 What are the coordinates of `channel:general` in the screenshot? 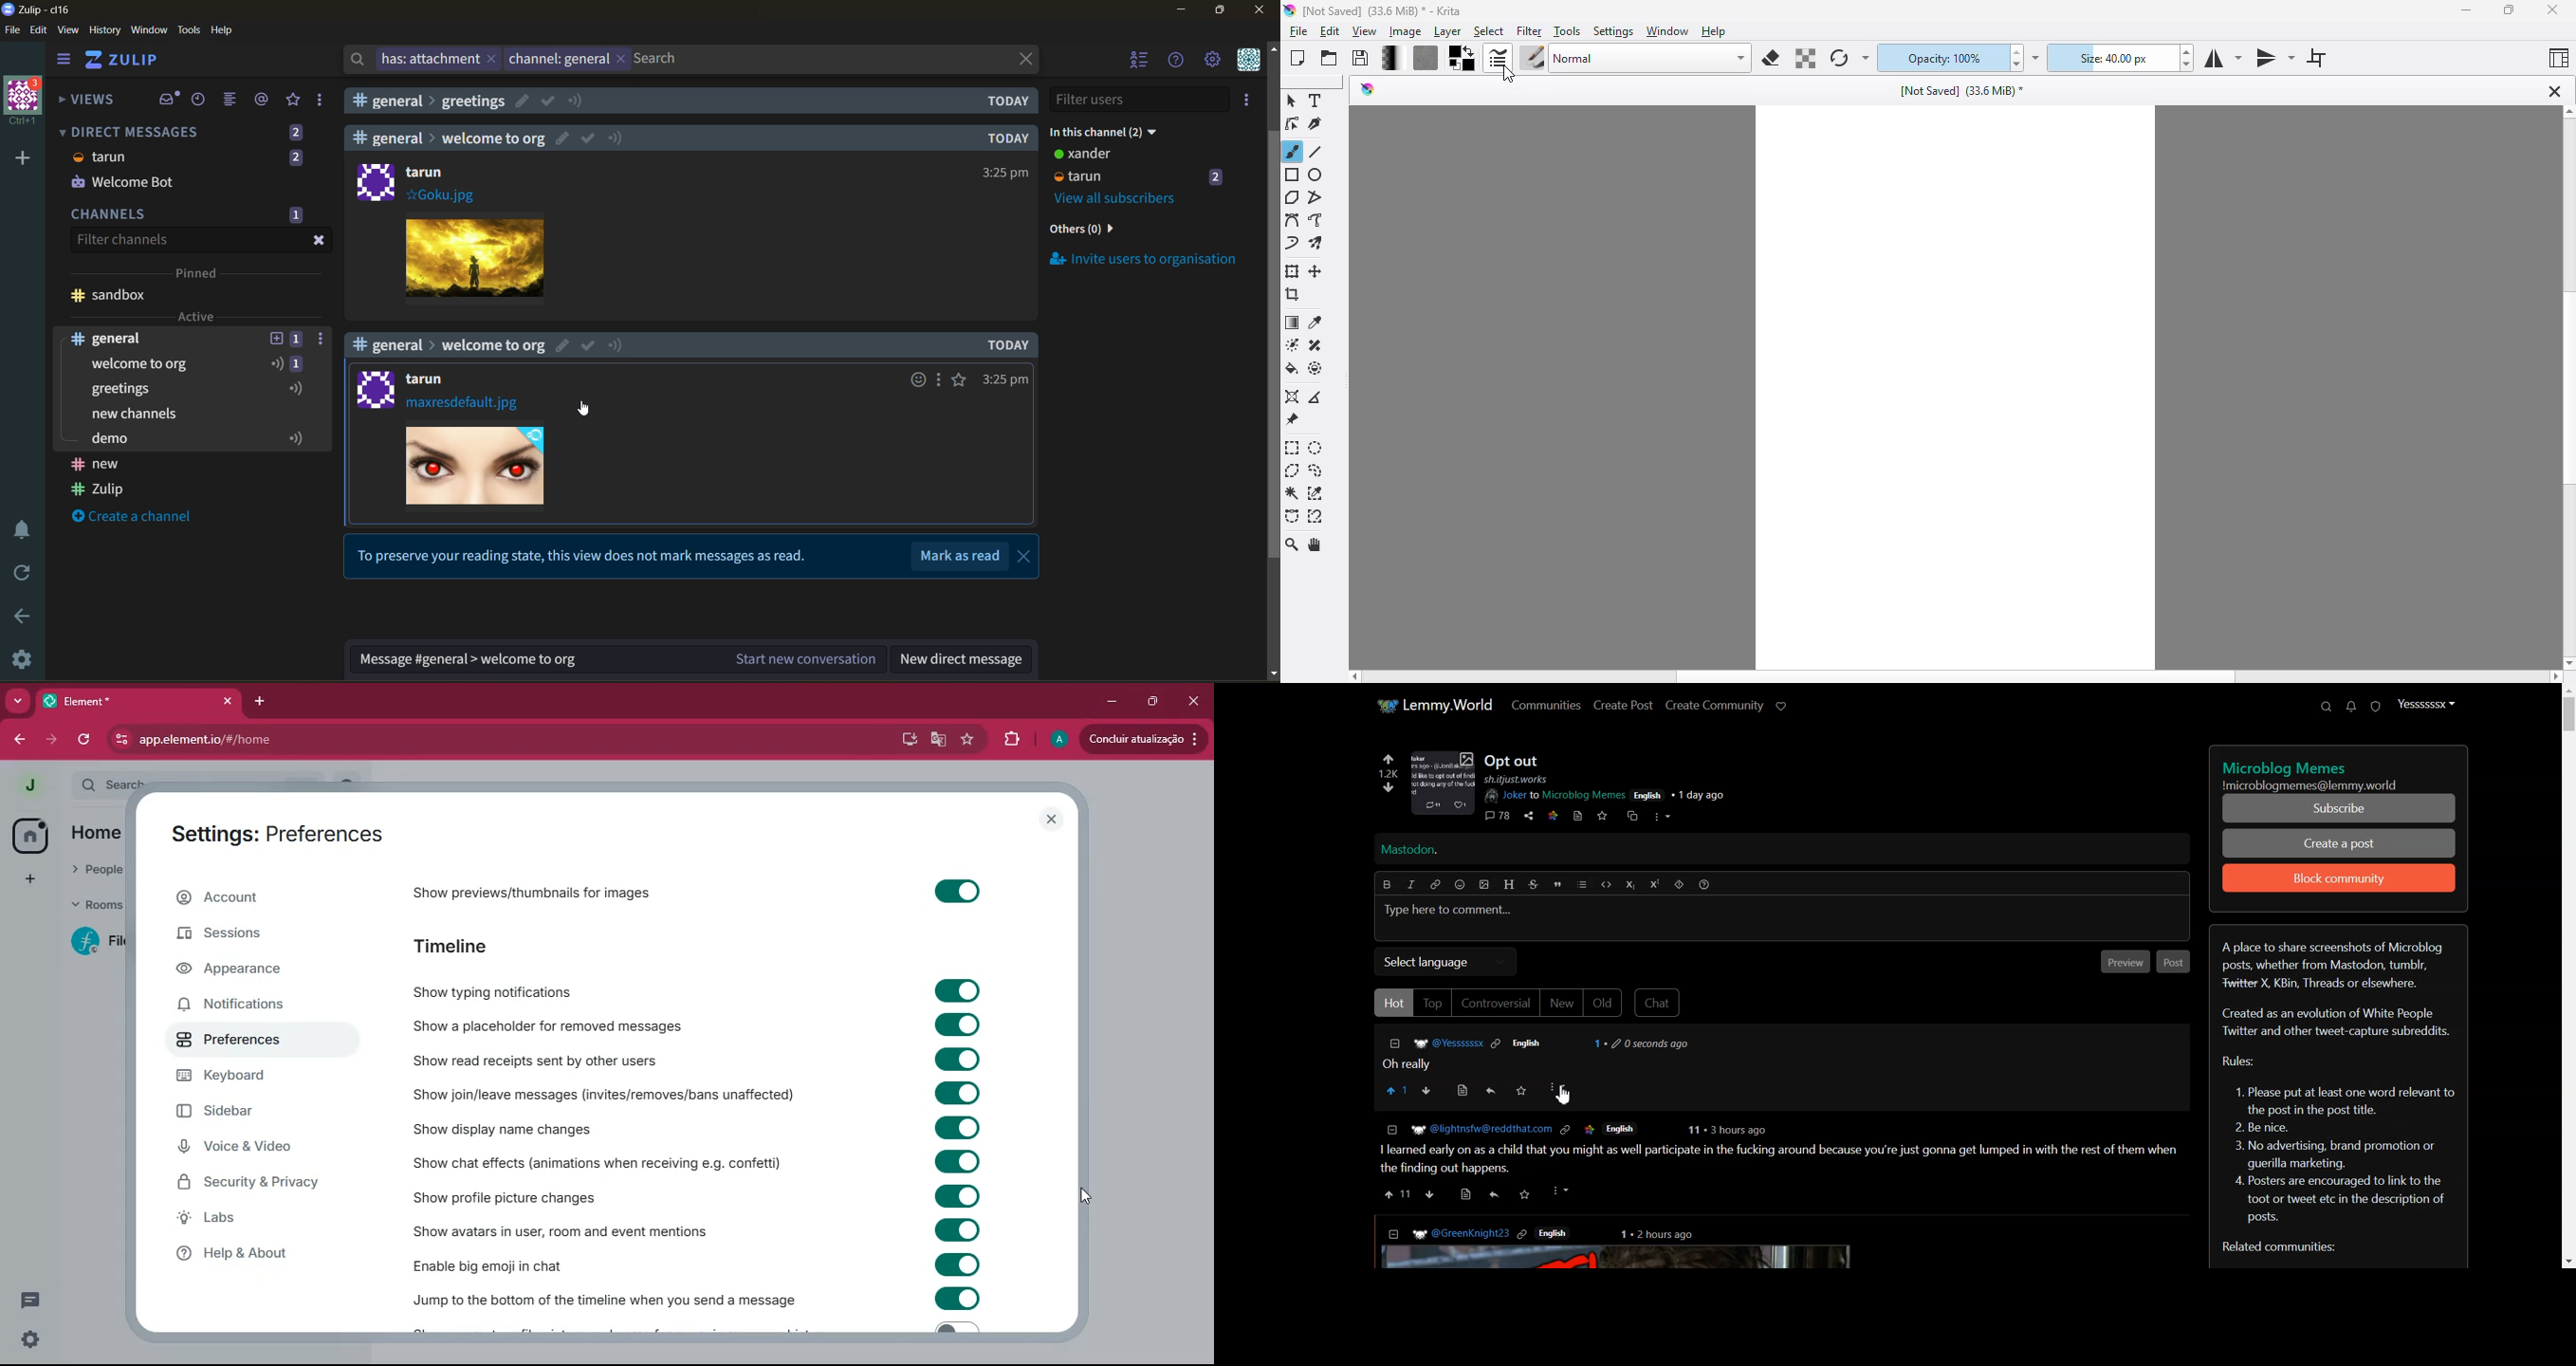 It's located at (564, 58).